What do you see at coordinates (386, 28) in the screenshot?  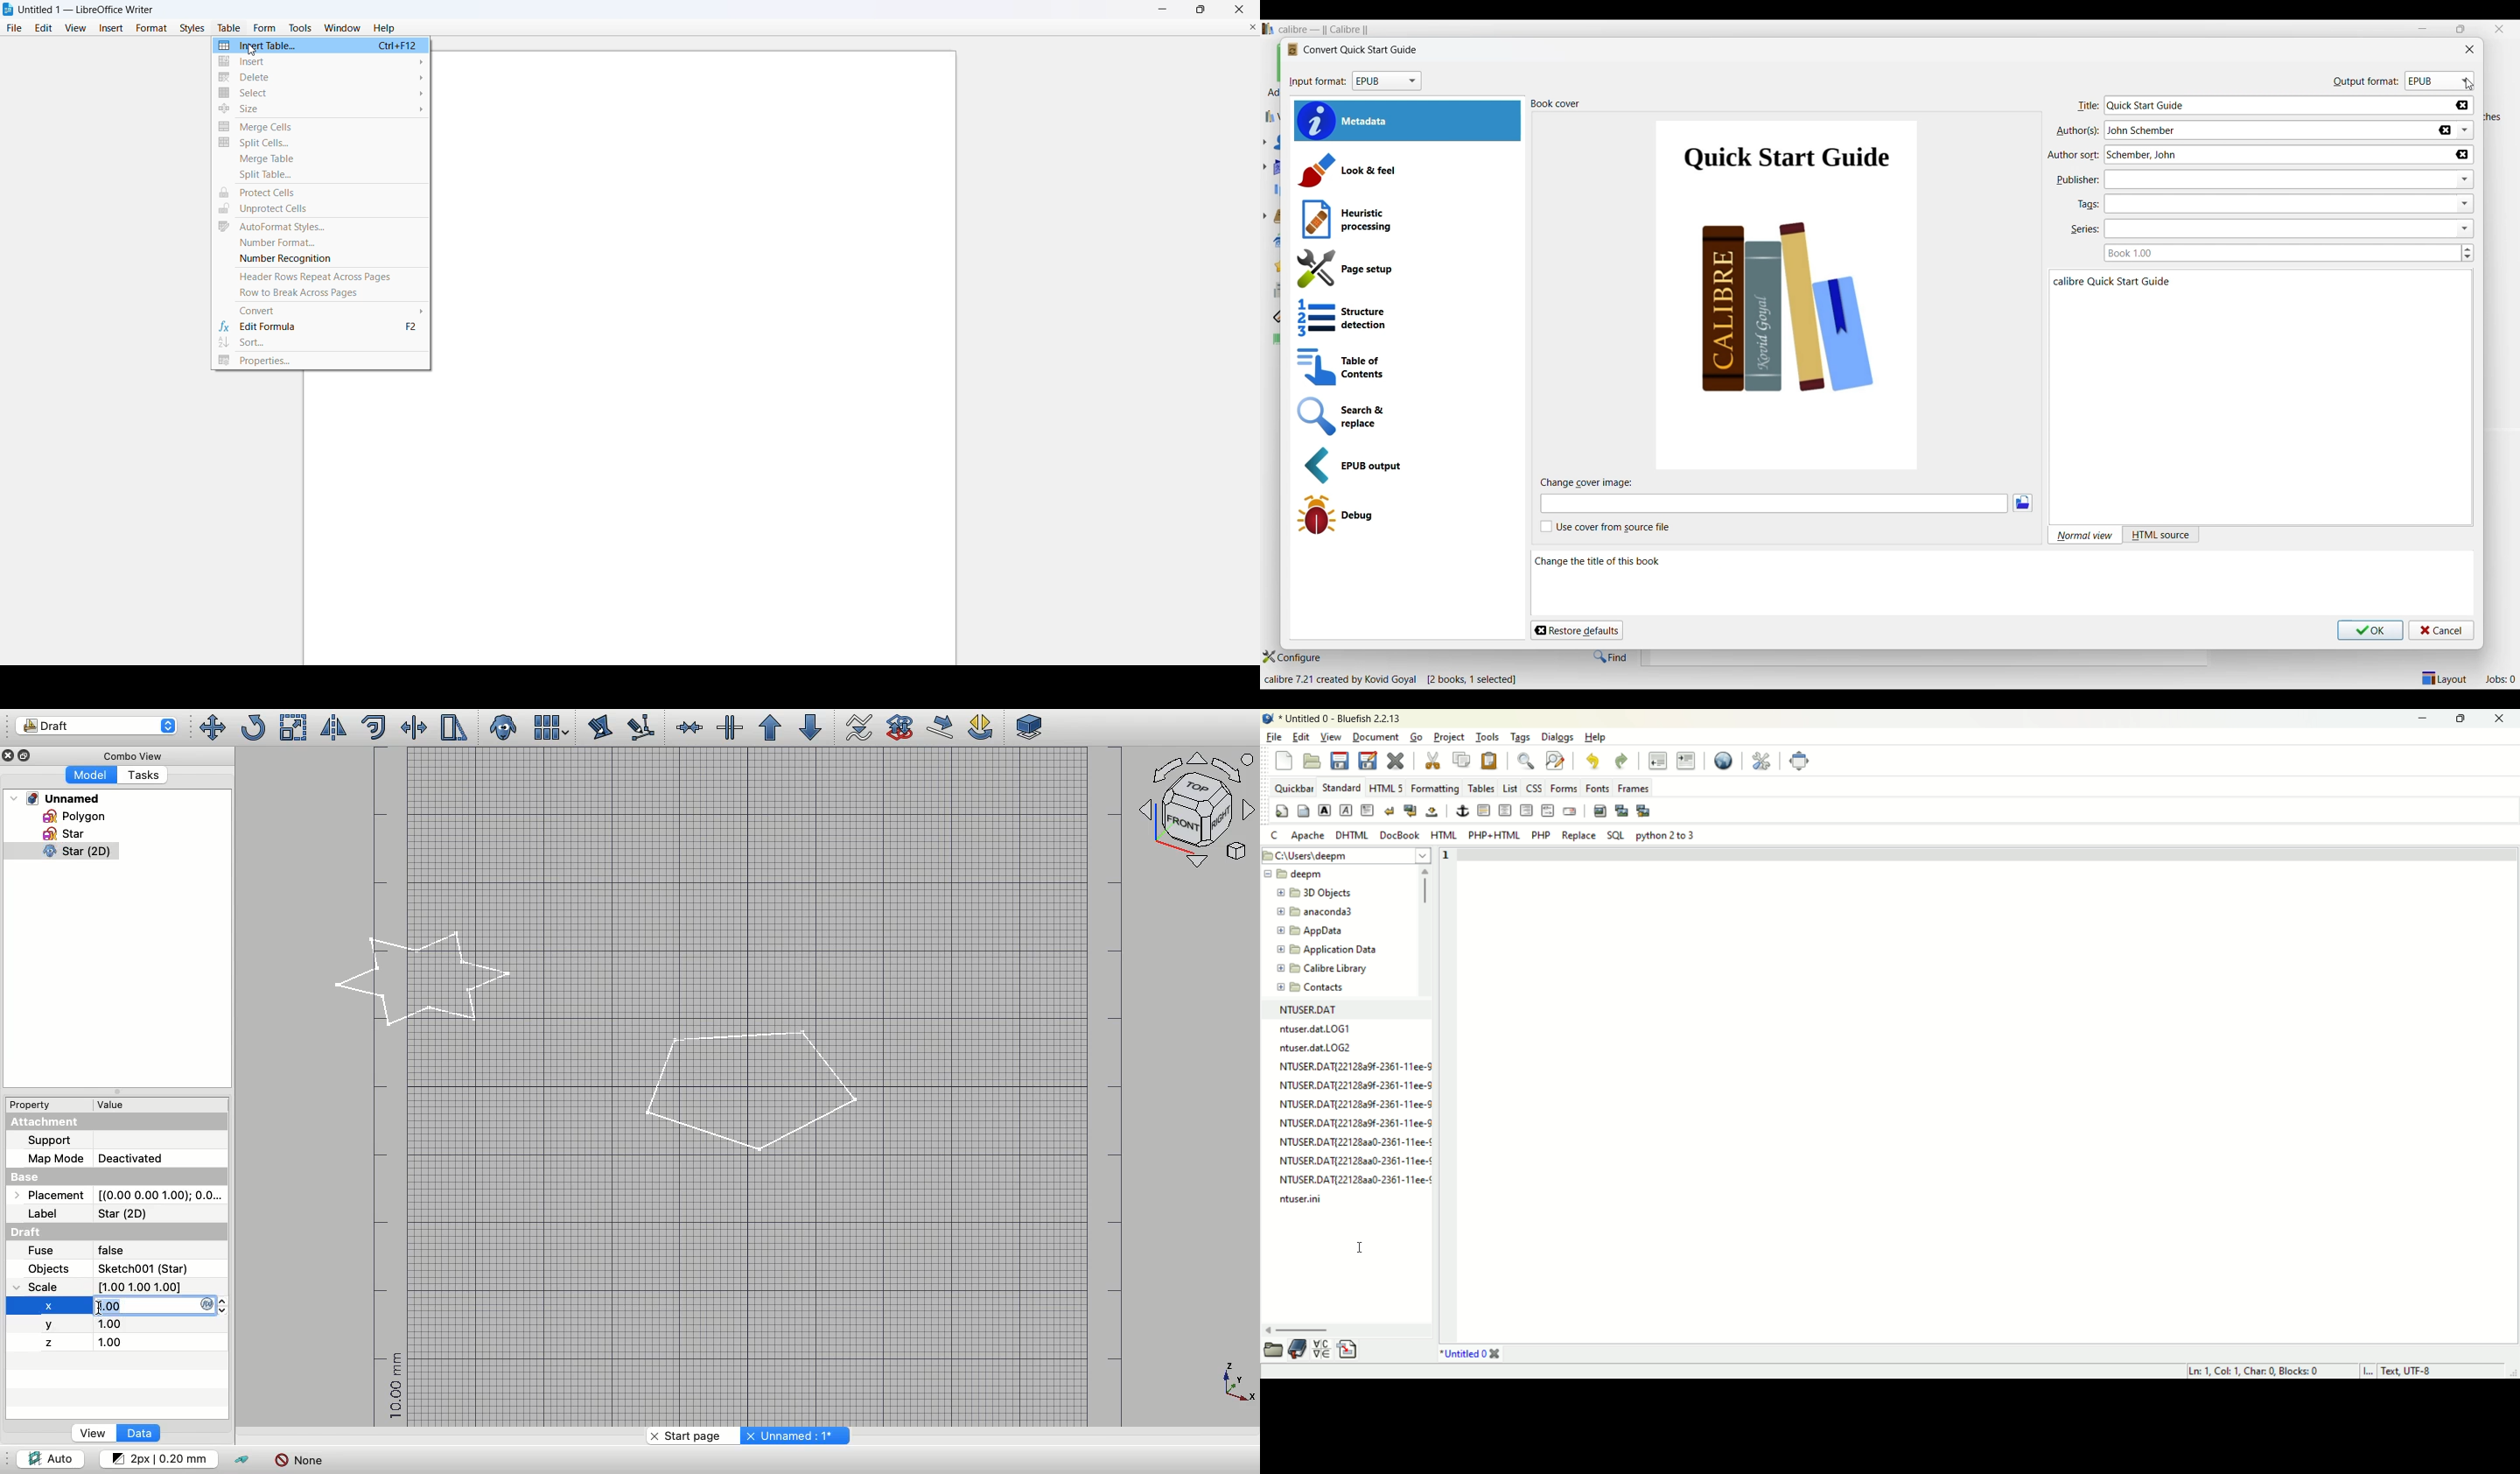 I see `help` at bounding box center [386, 28].